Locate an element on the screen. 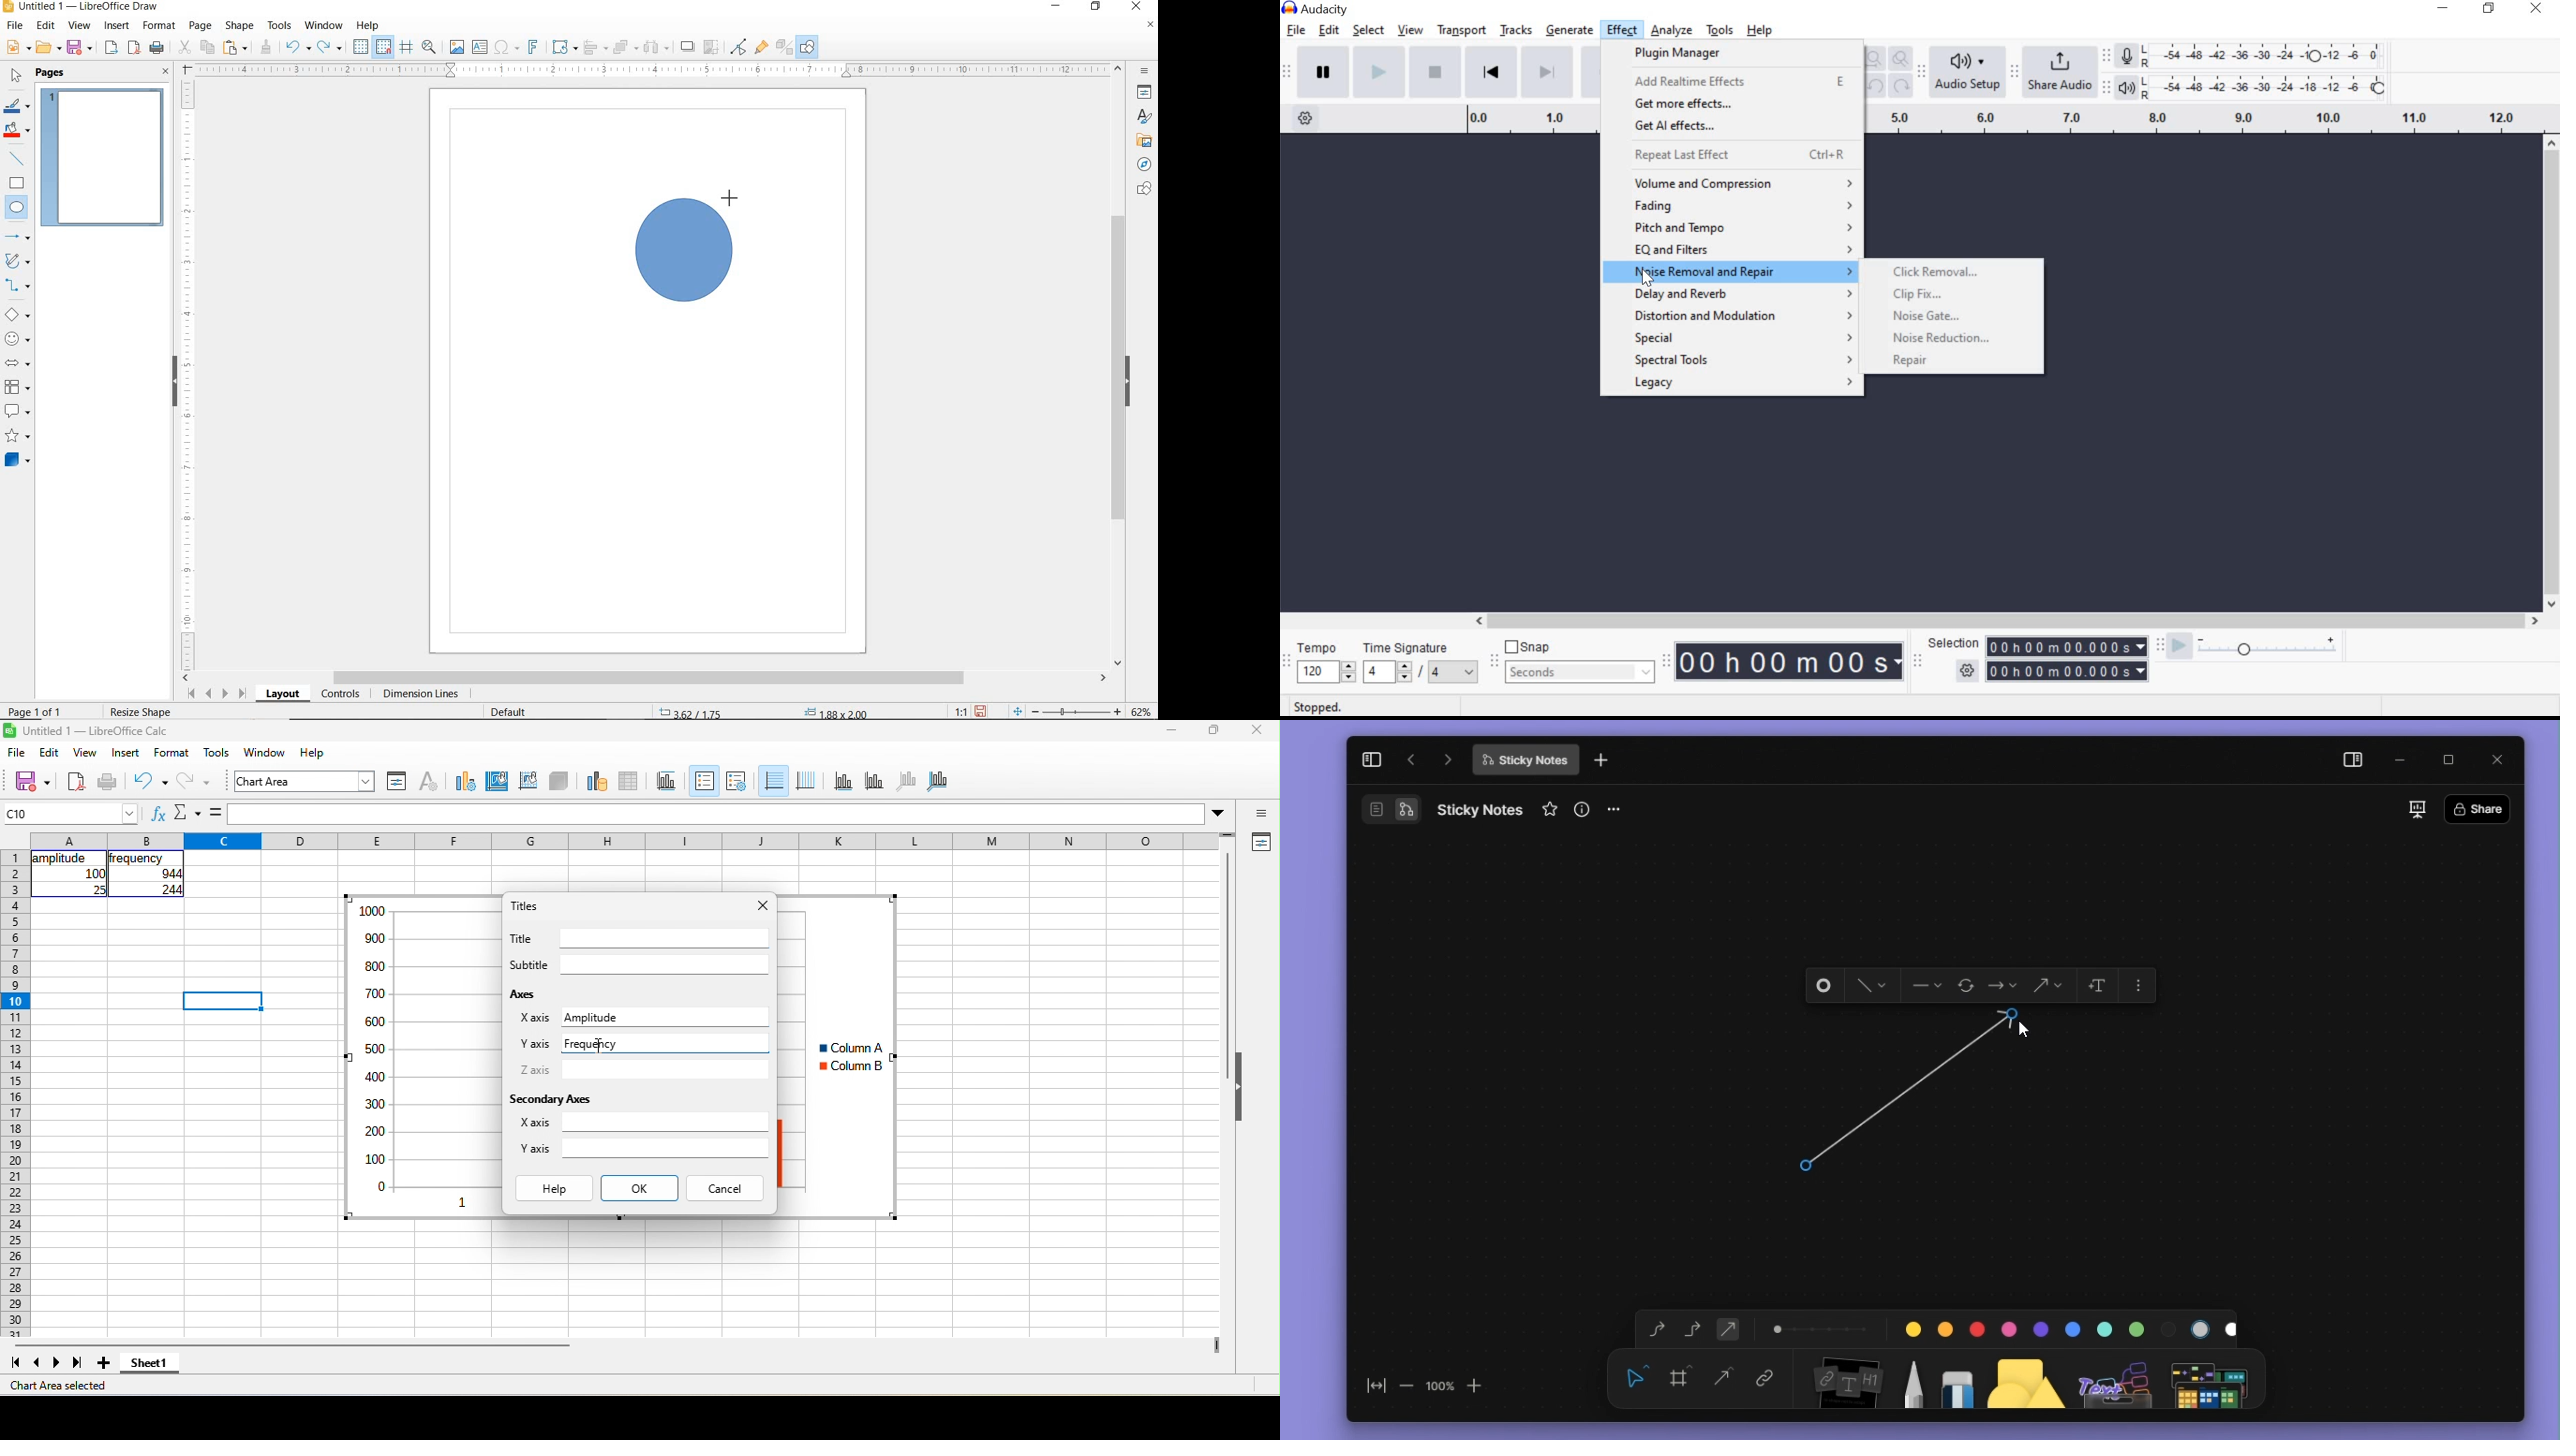  Input for X axis is located at coordinates (695, 1016).